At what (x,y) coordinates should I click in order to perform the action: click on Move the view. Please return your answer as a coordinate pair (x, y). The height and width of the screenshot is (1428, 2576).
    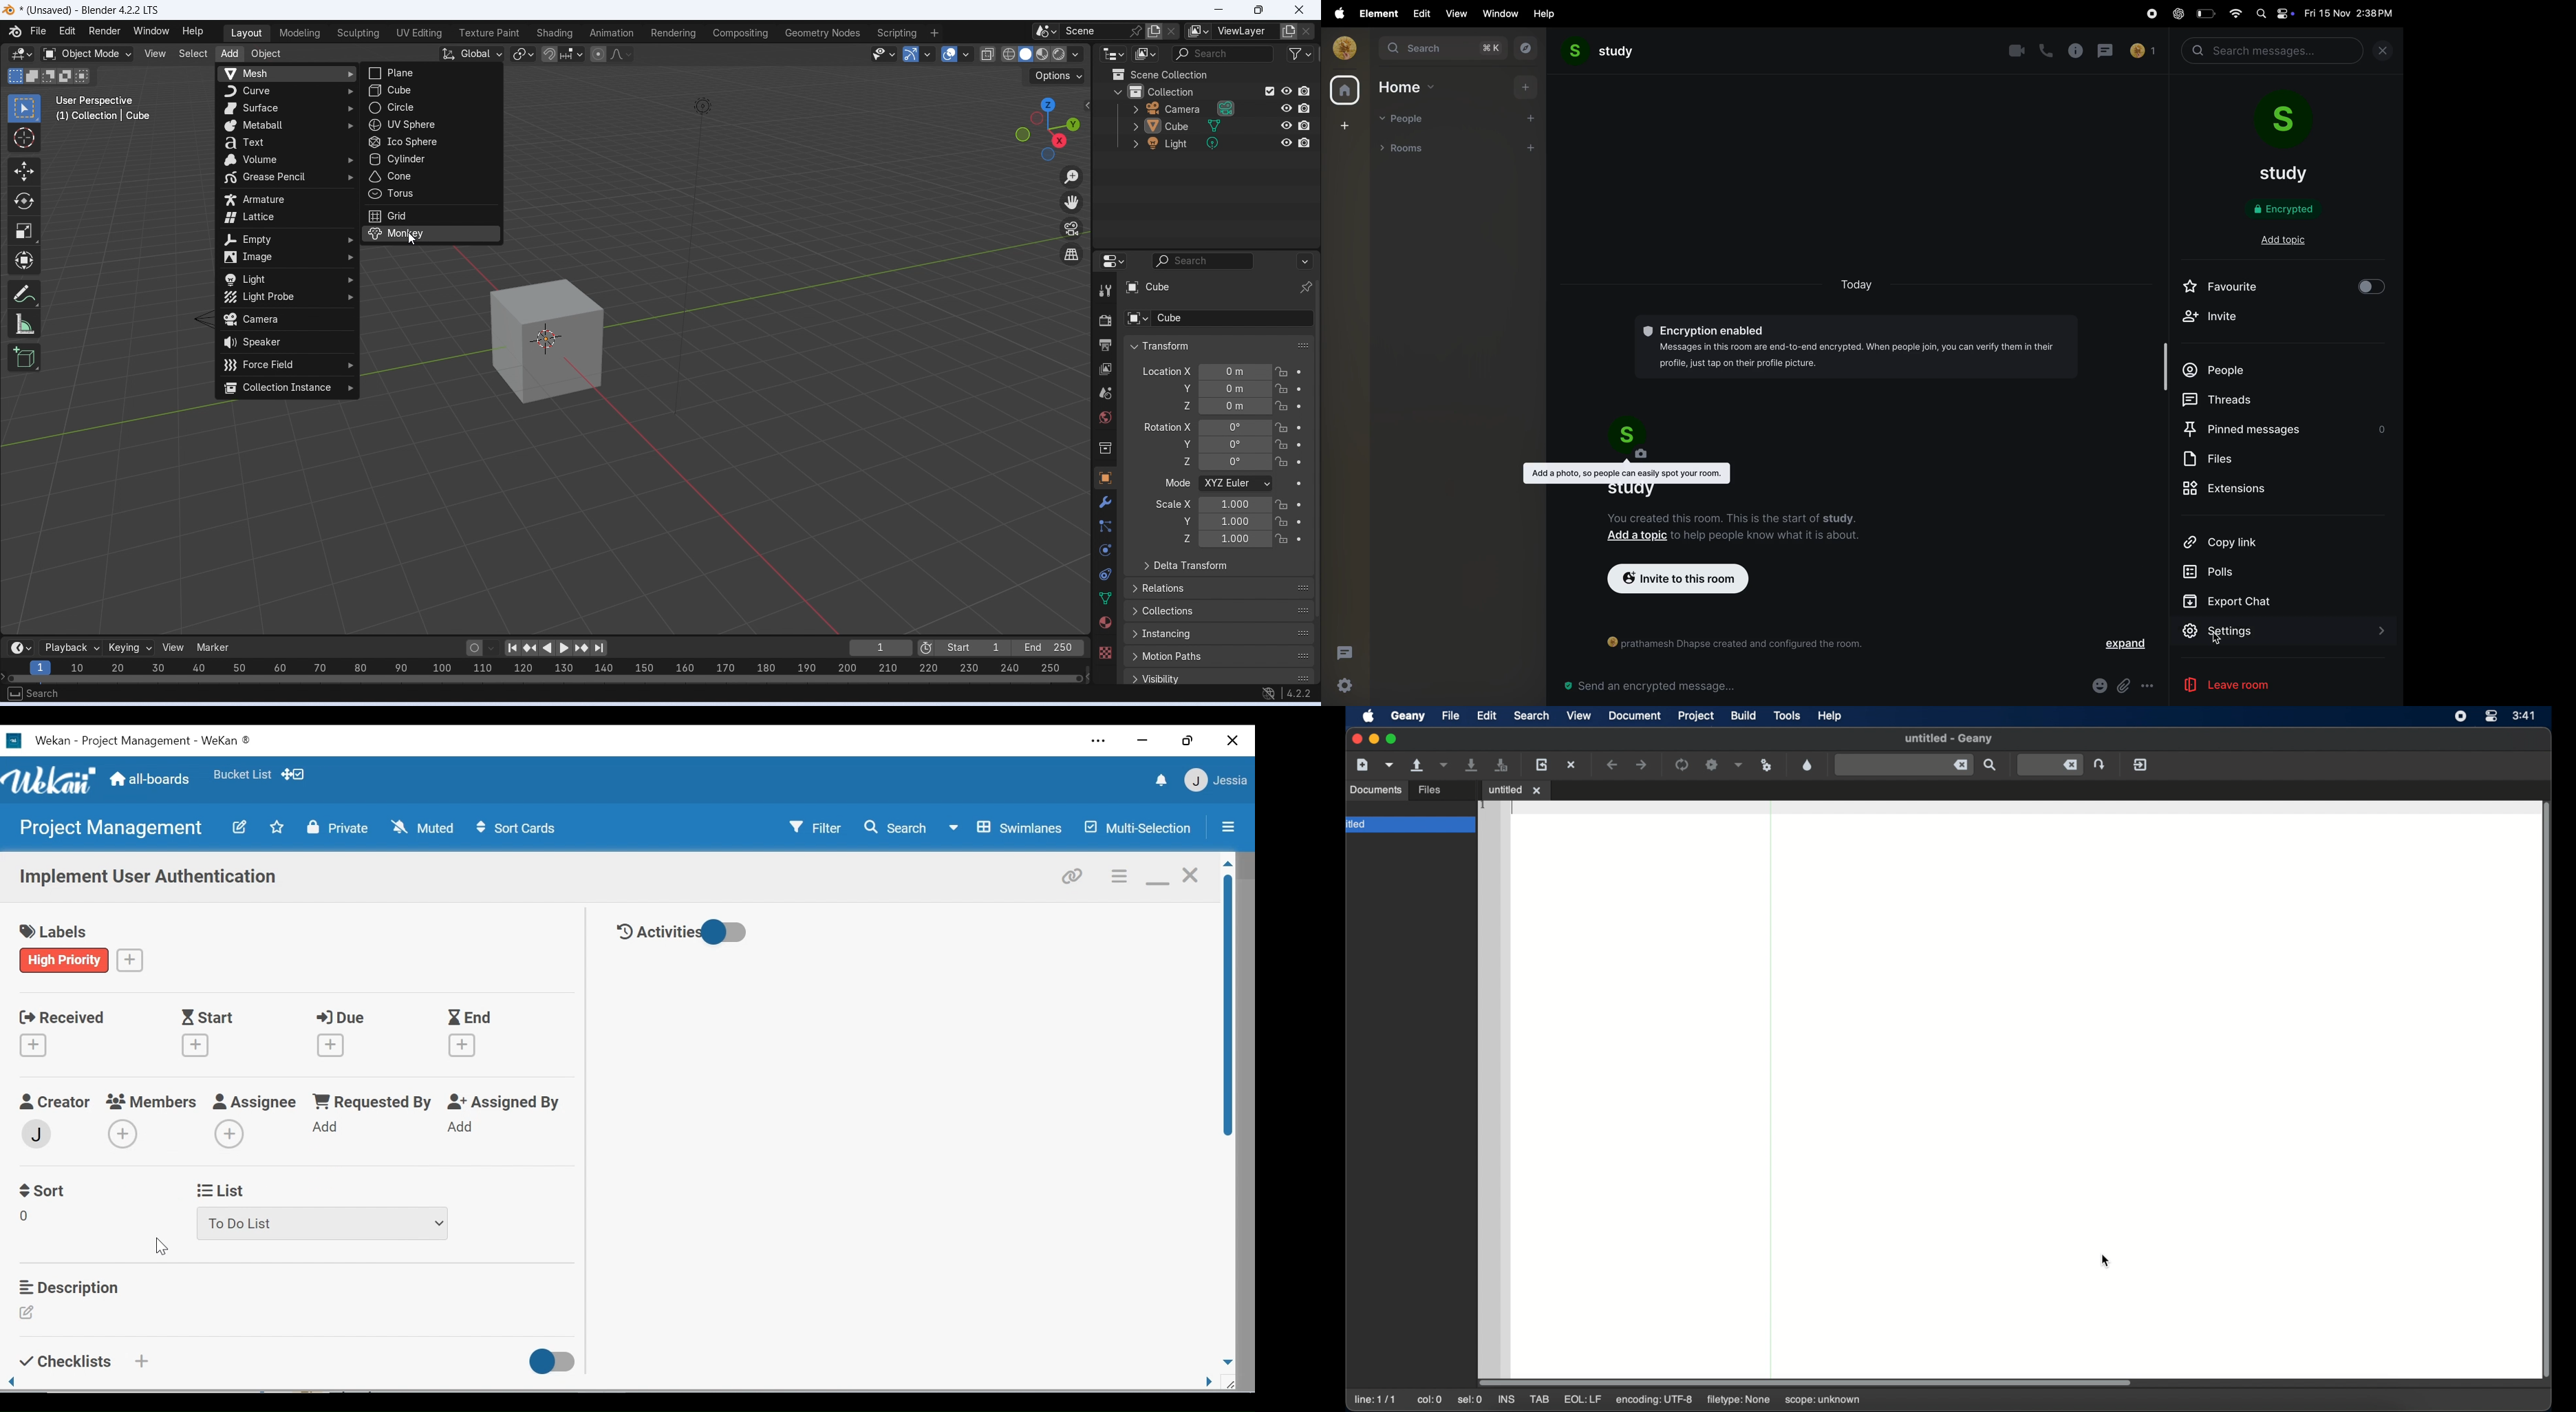
    Looking at the image, I should click on (1071, 202).